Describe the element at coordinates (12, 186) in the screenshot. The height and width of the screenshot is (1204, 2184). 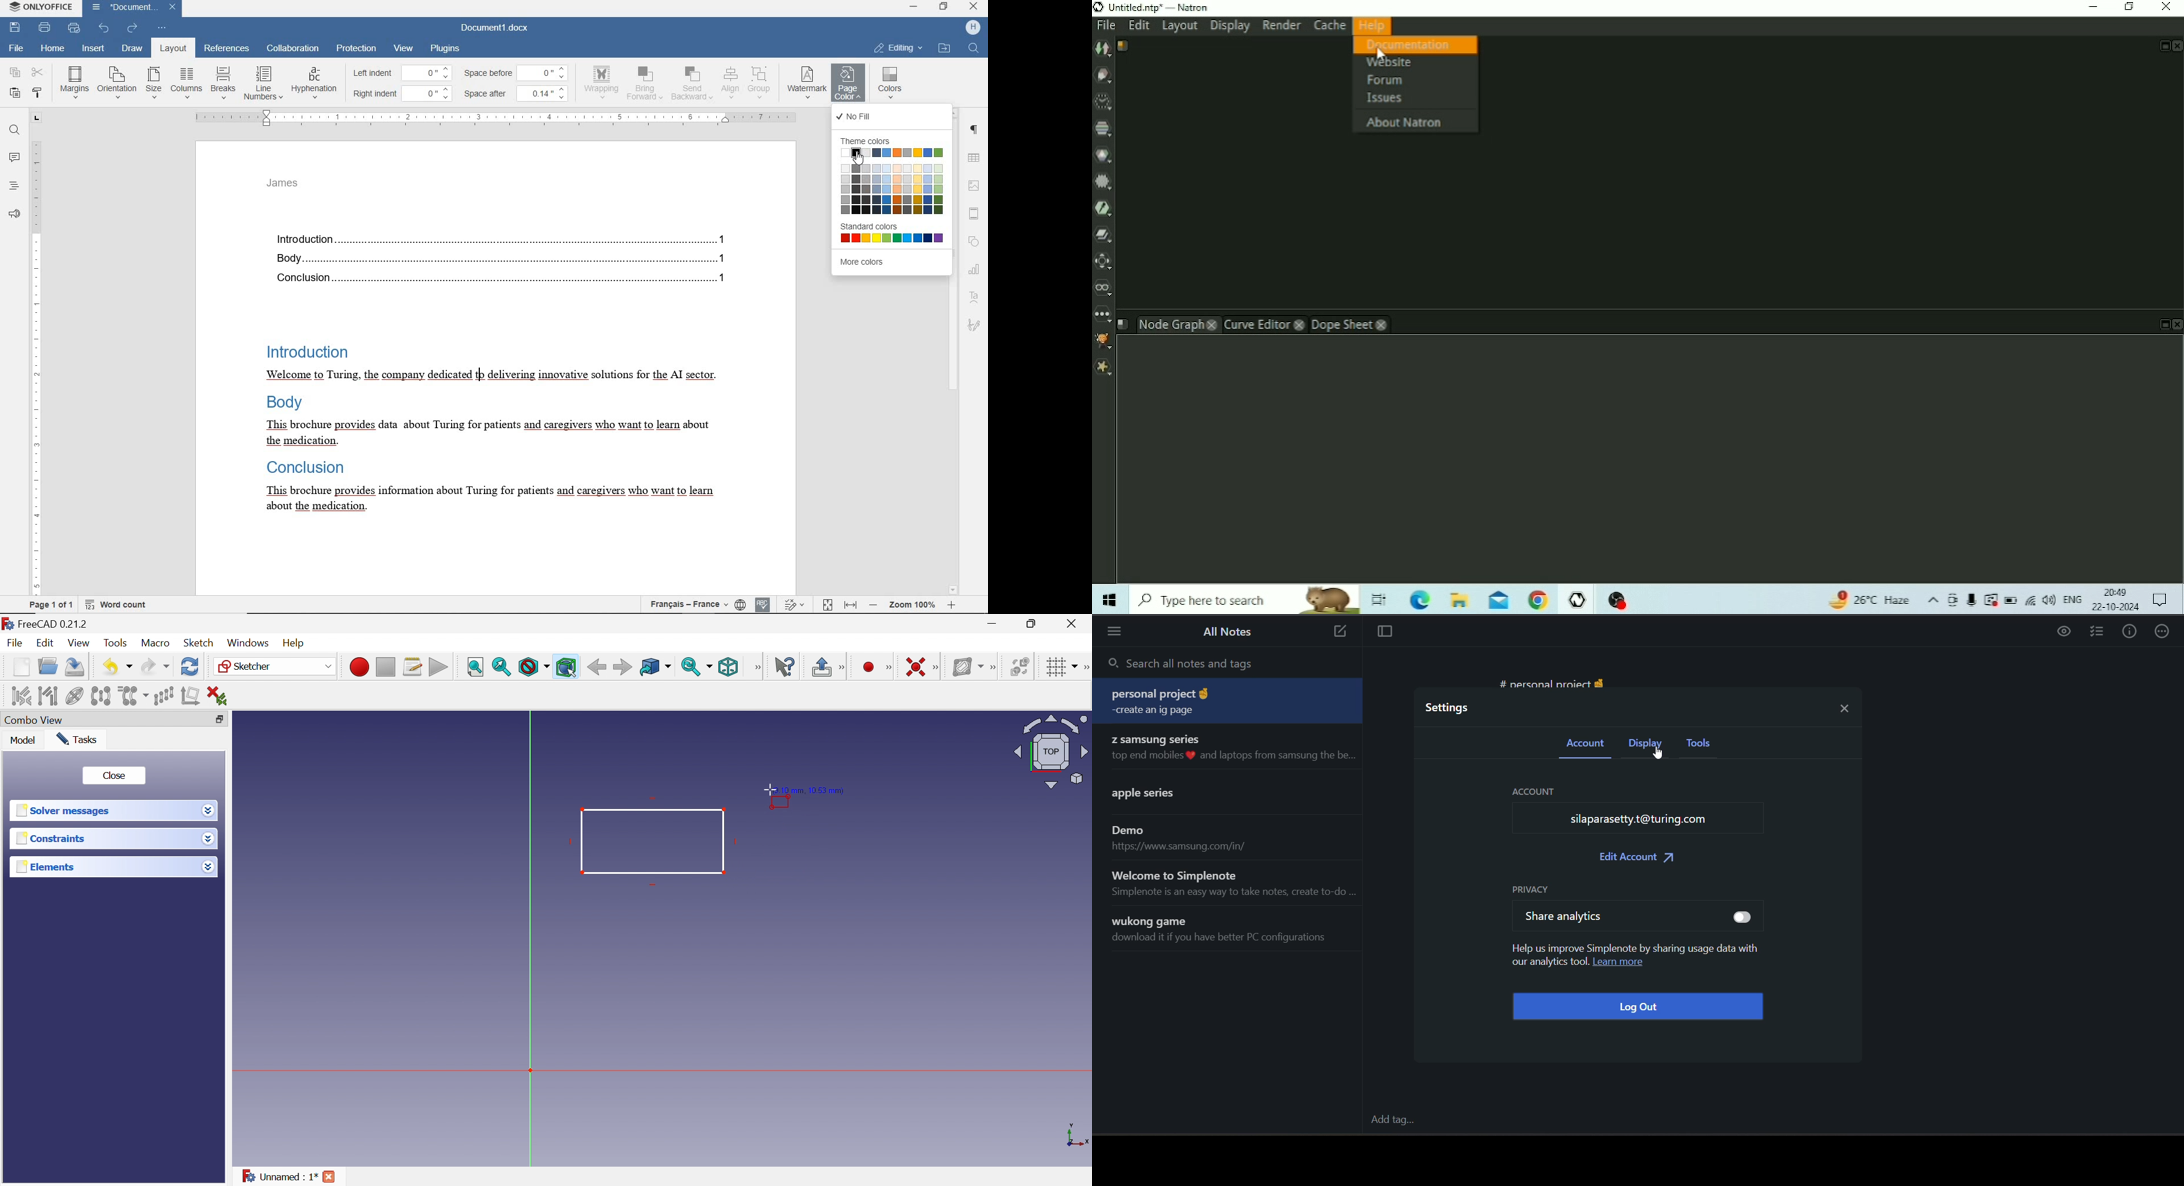
I see `headings` at that location.